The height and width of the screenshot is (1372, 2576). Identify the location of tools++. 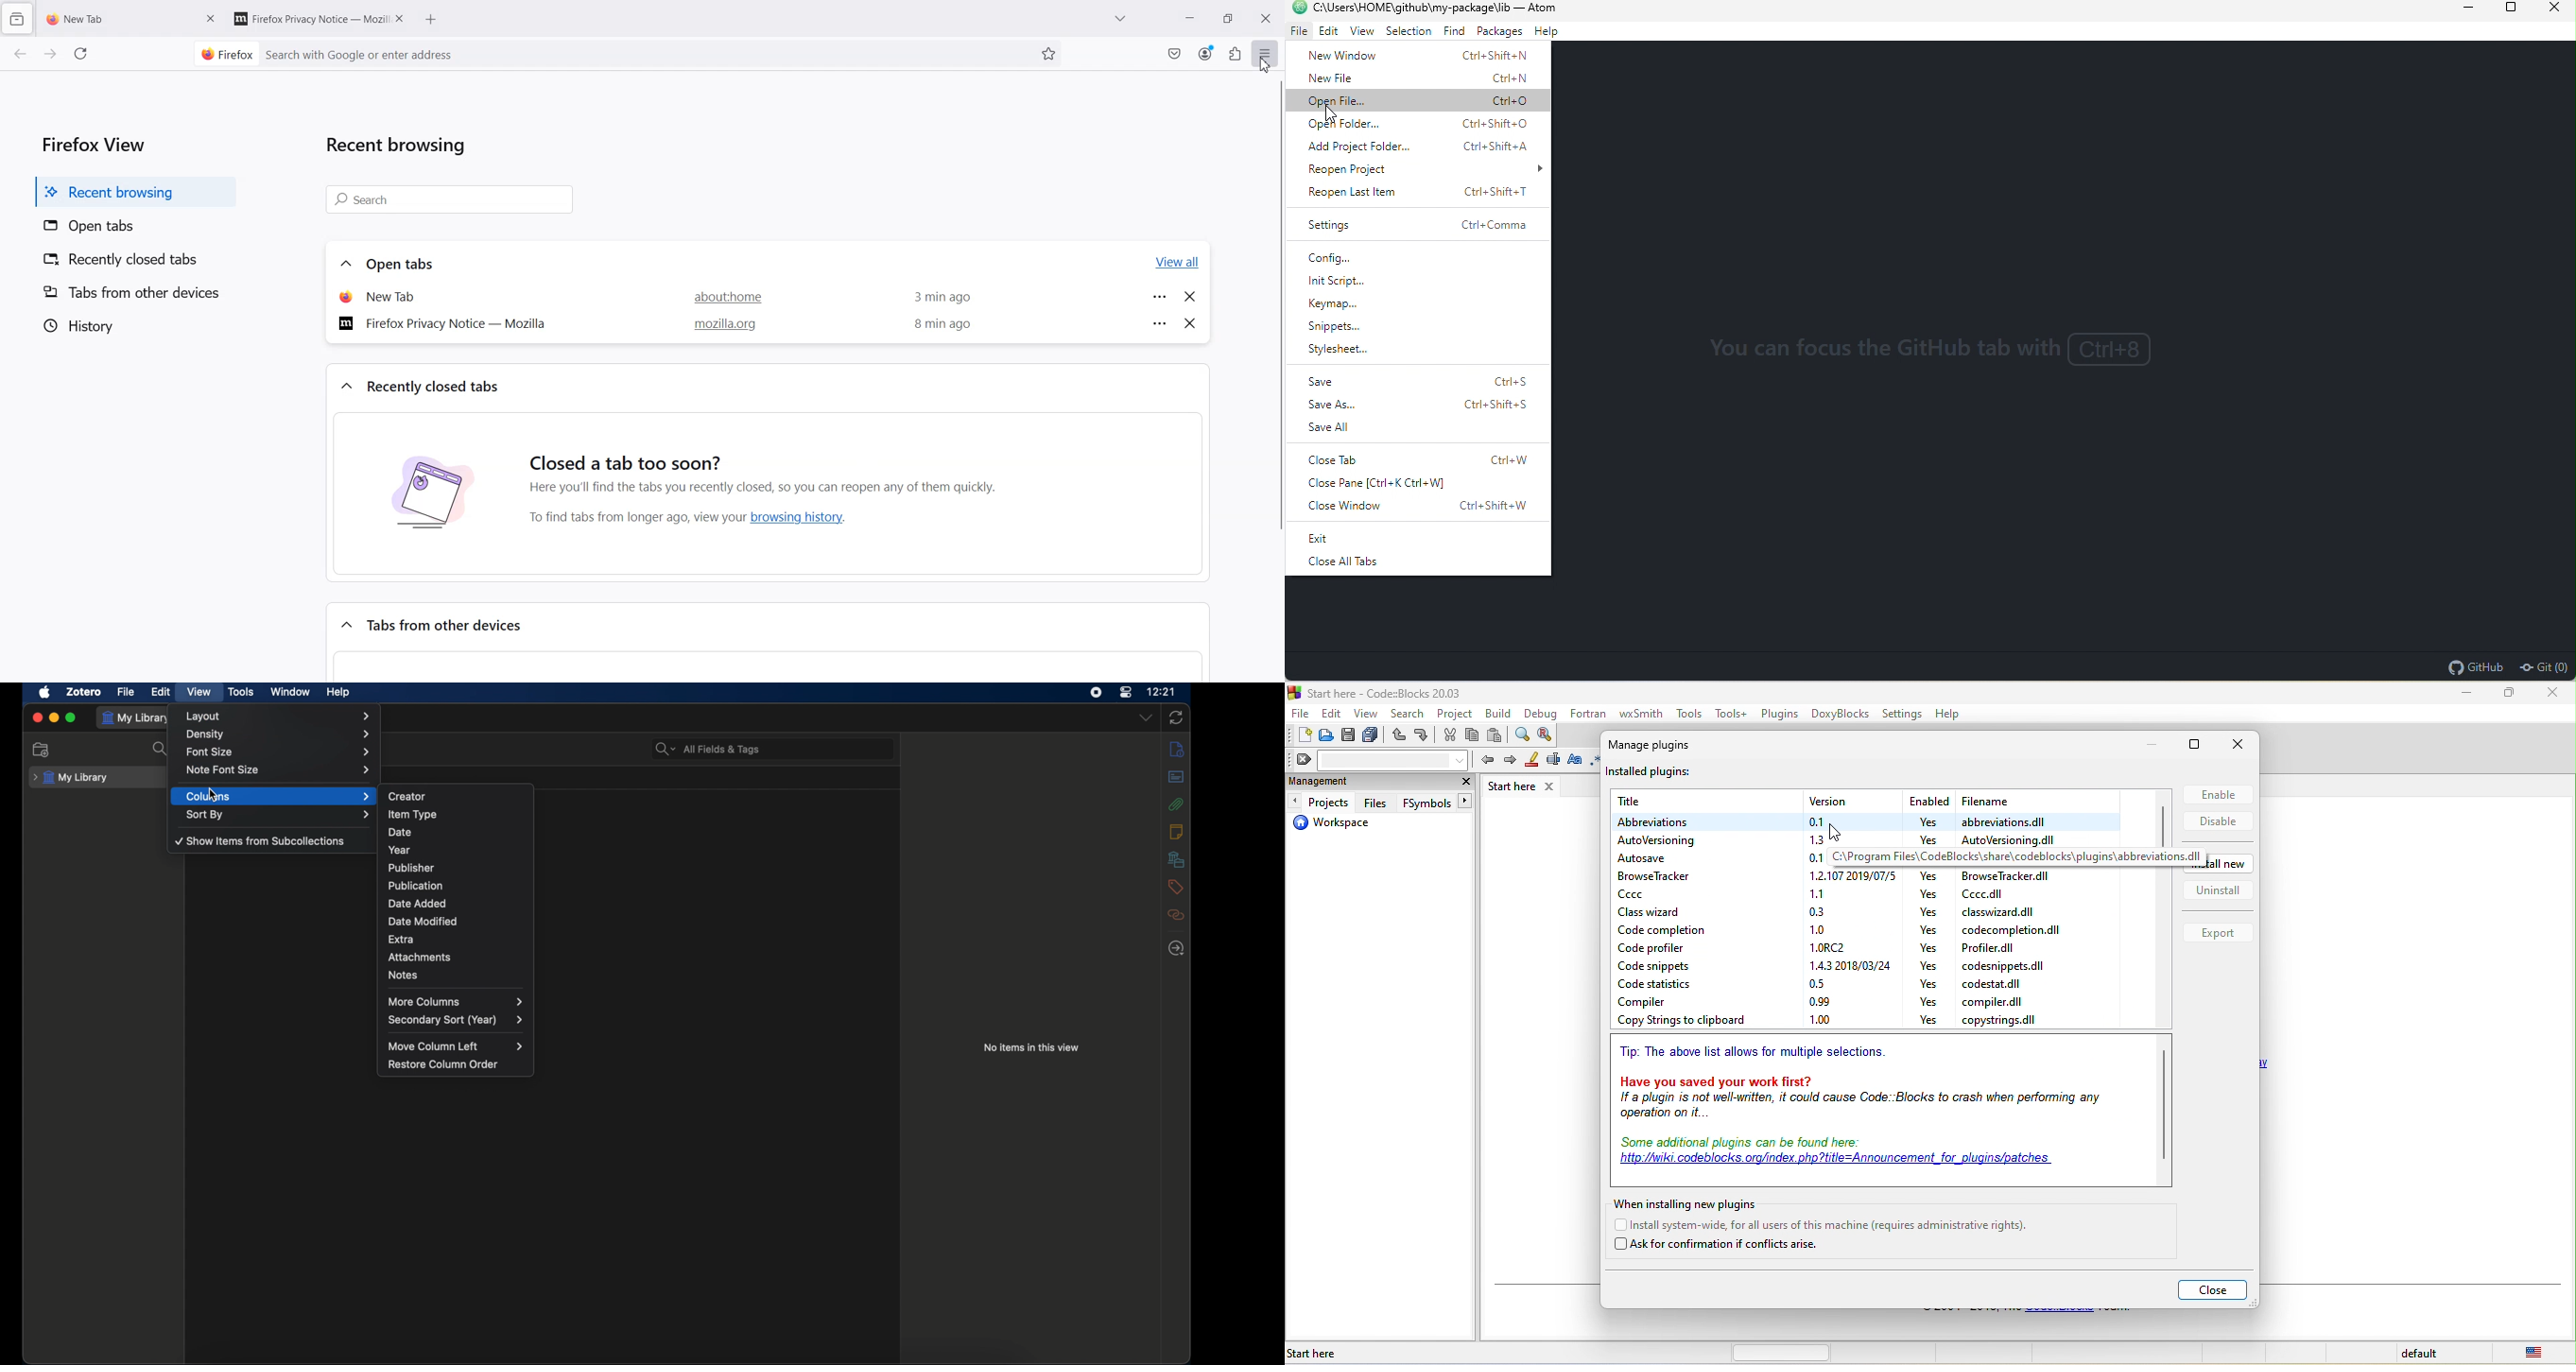
(1732, 713).